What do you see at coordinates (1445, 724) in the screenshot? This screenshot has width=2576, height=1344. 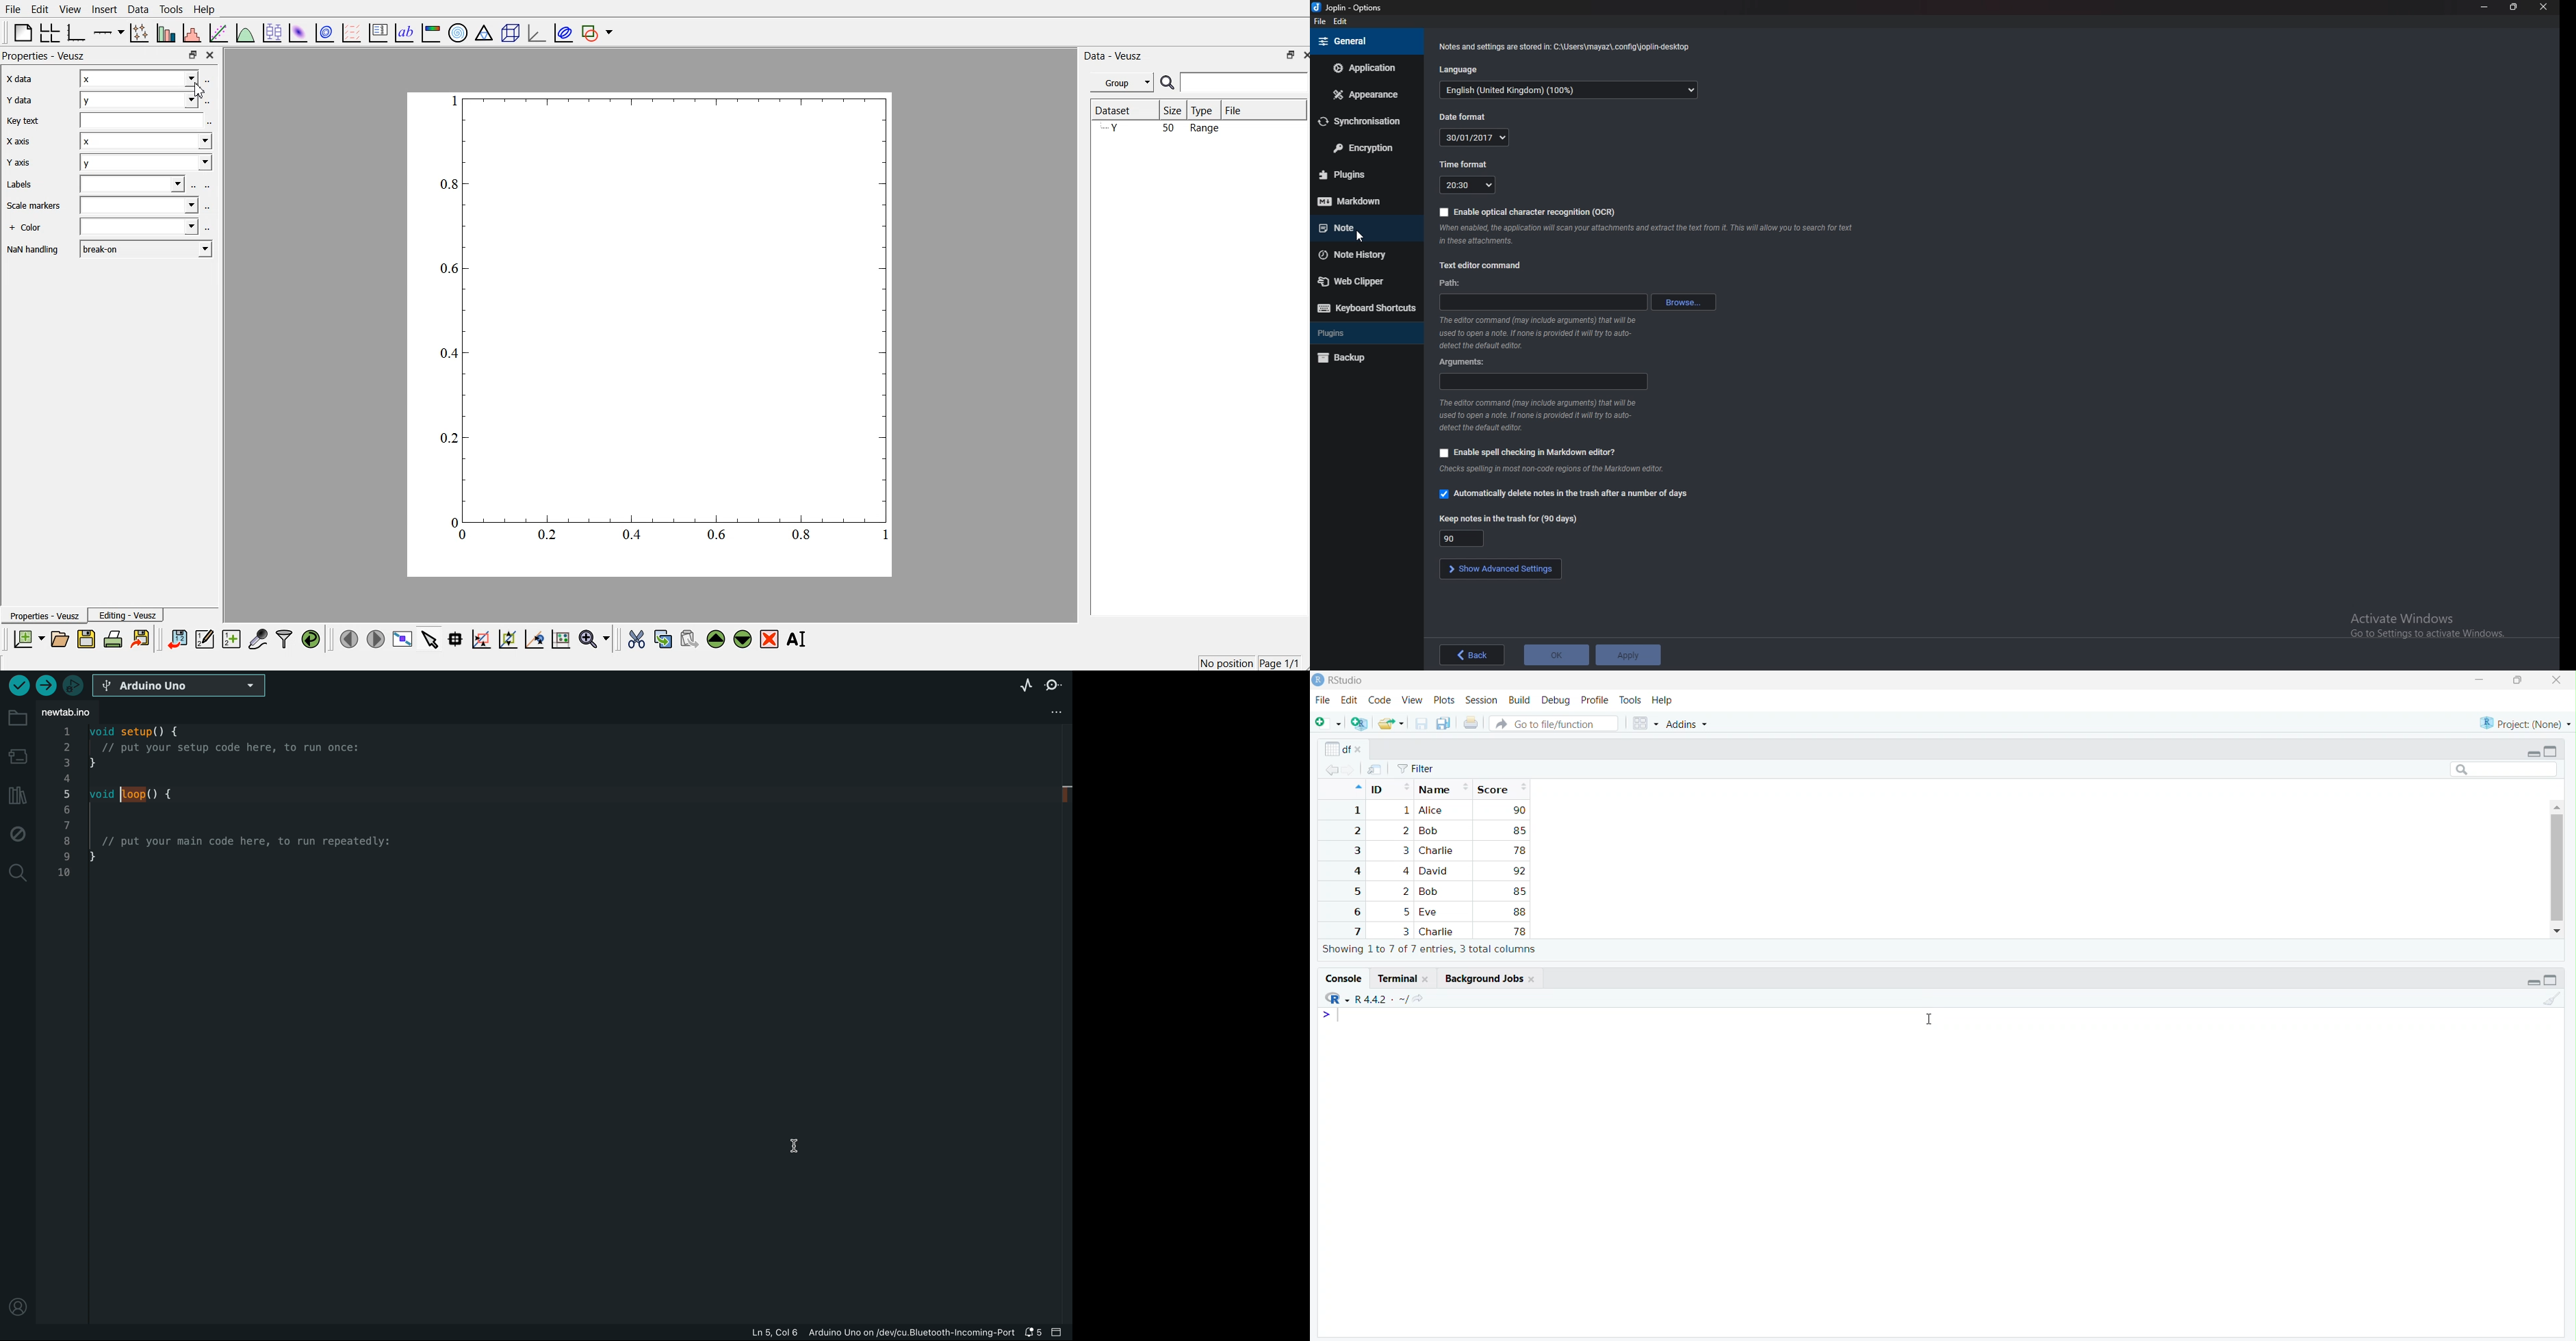 I see `save all` at bounding box center [1445, 724].